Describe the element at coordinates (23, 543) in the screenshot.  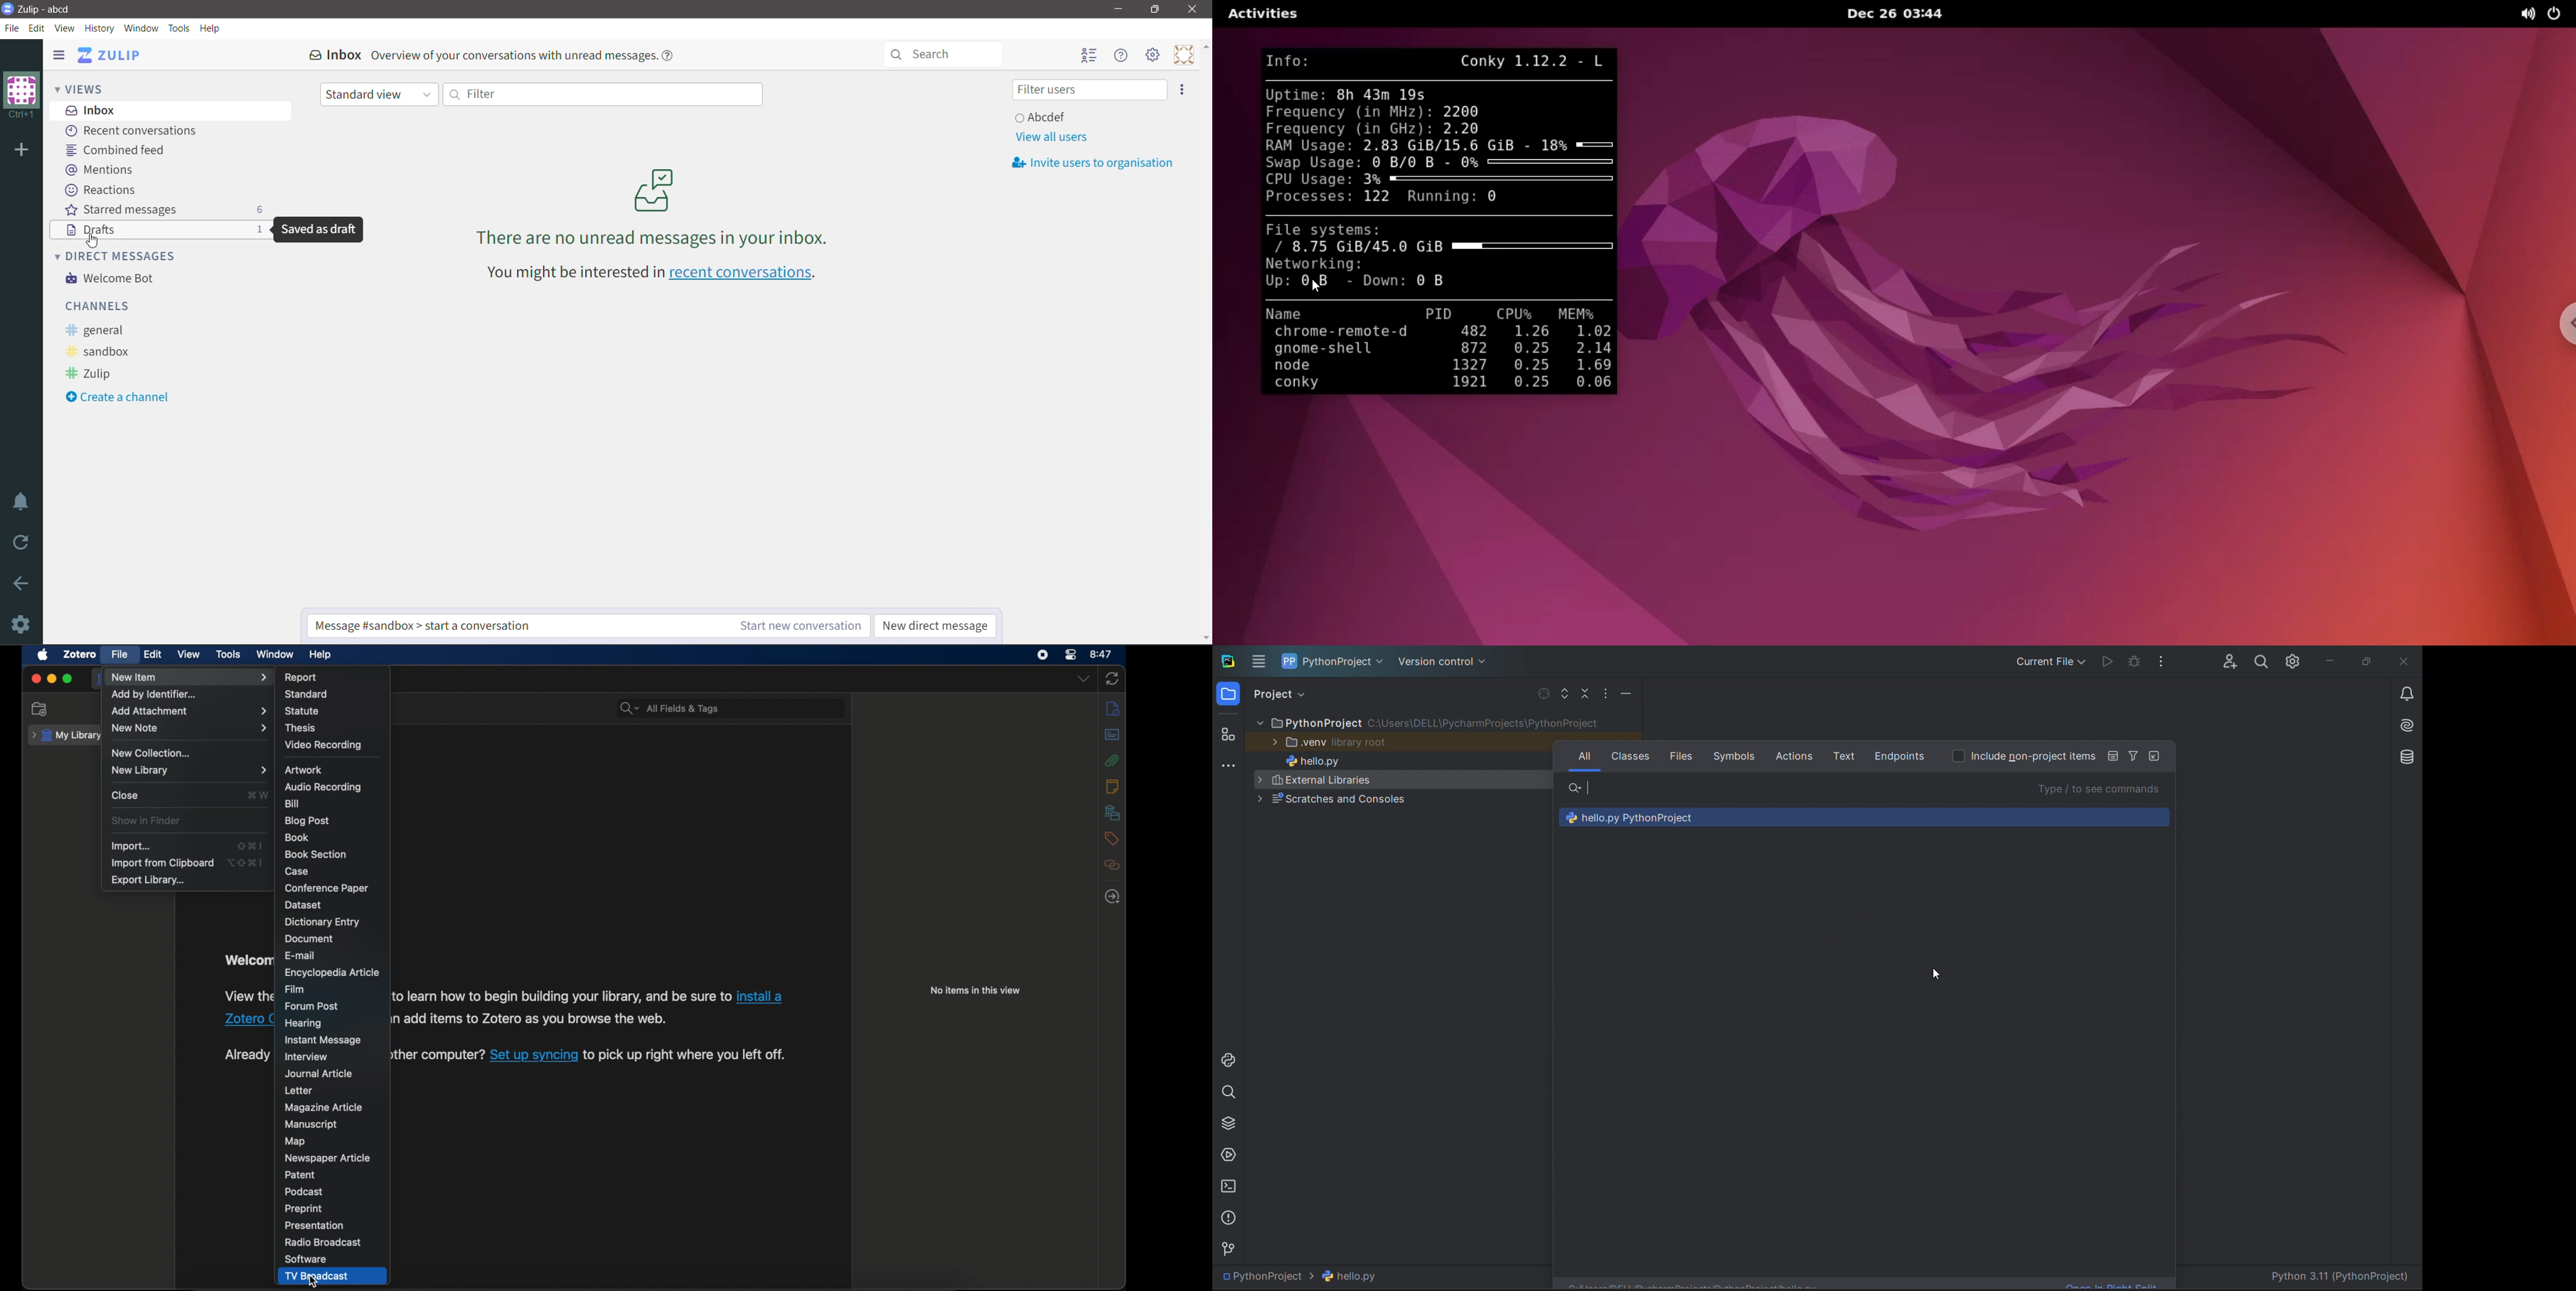
I see `Reload` at that location.